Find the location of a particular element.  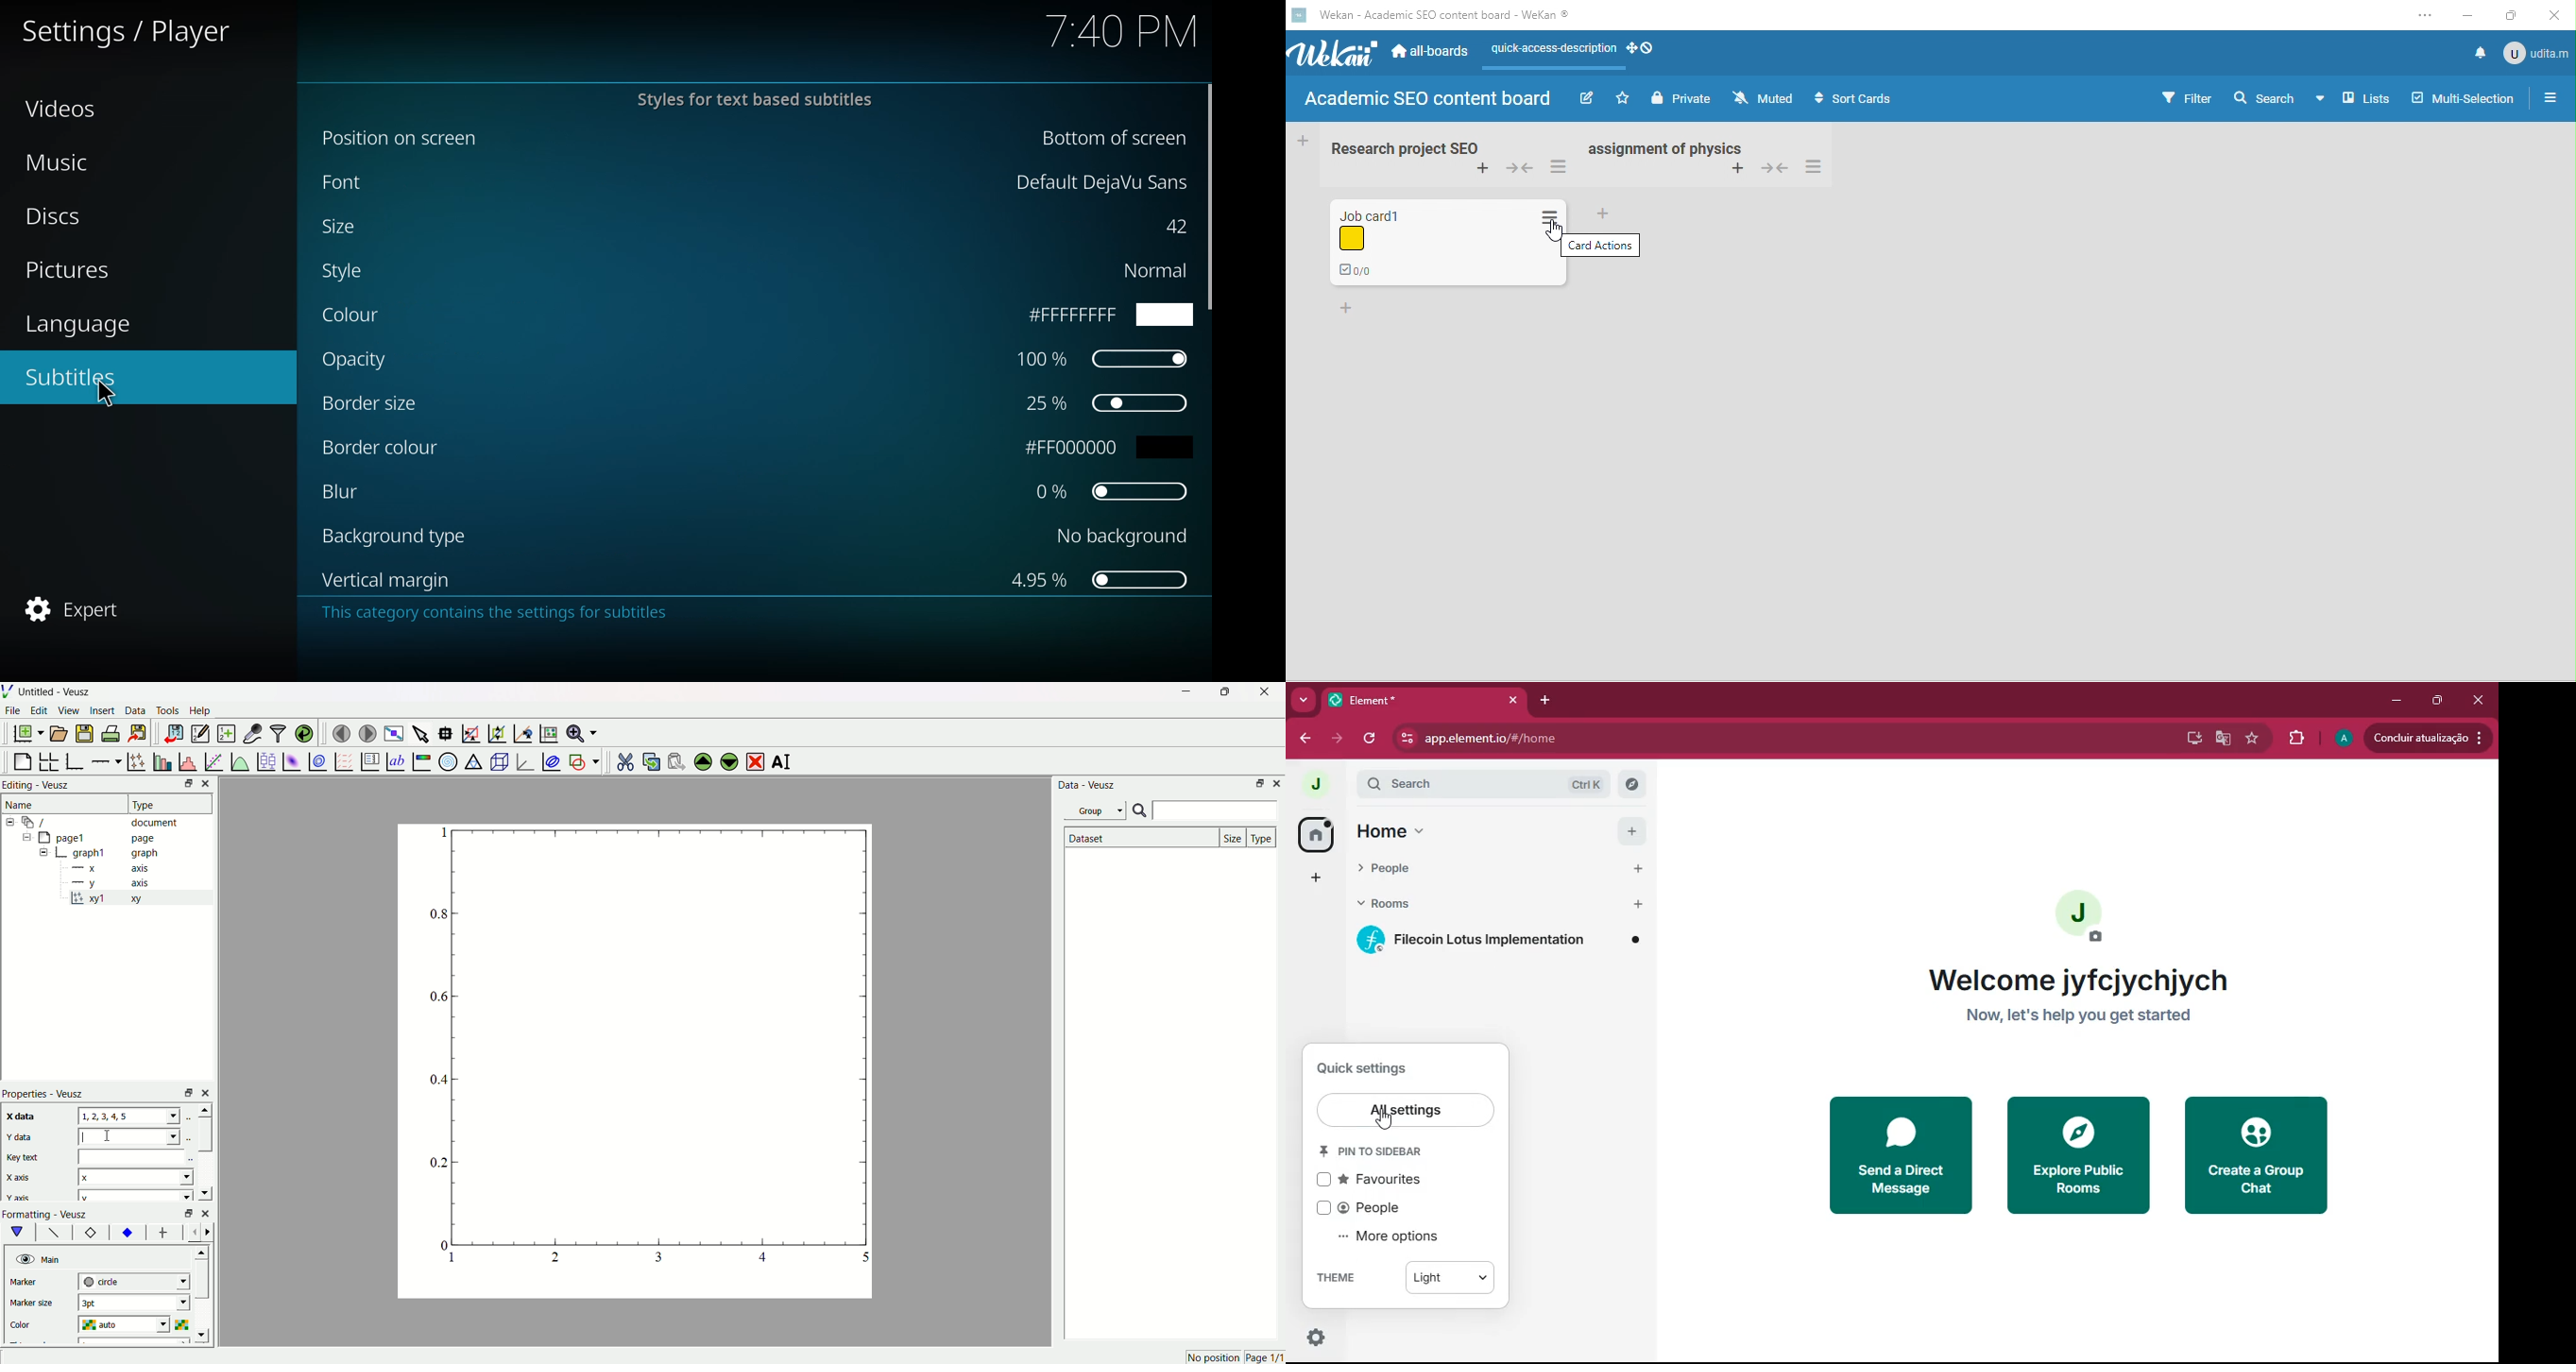

y axis is located at coordinates (115, 882).